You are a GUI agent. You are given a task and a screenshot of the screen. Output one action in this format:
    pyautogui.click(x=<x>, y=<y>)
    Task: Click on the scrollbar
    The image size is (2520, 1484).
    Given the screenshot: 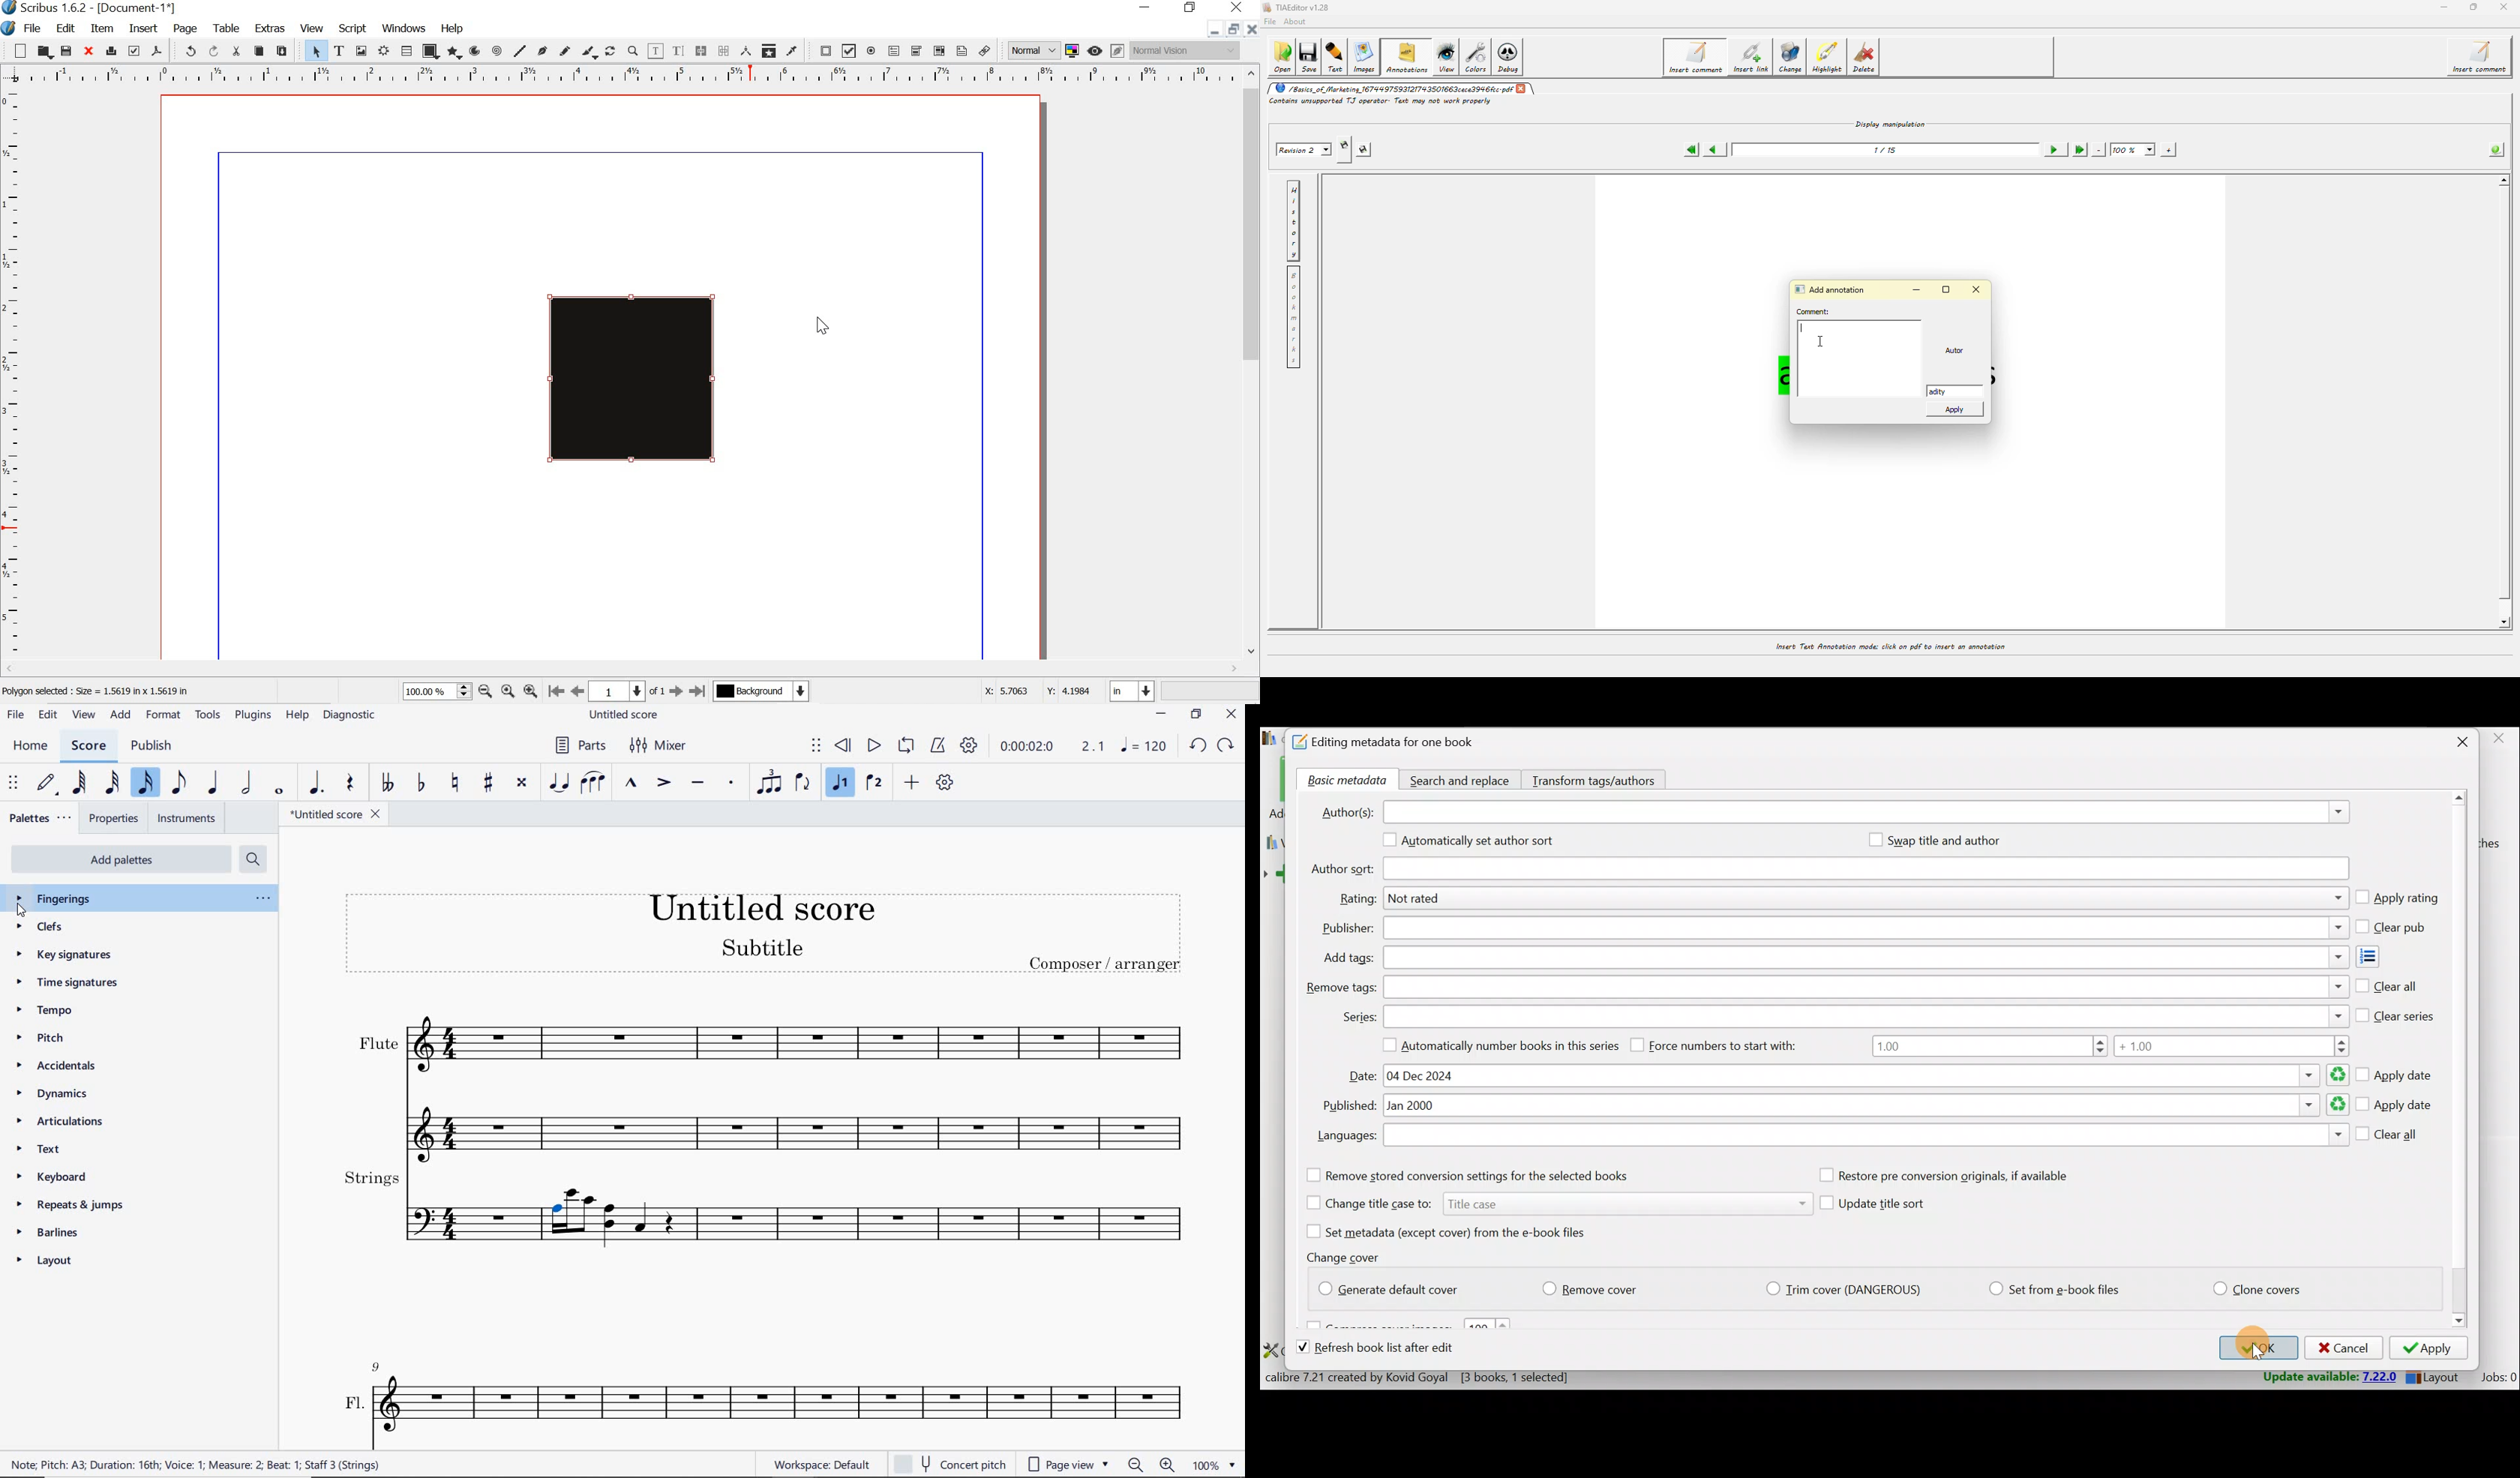 What is the action you would take?
    pyautogui.click(x=1251, y=365)
    